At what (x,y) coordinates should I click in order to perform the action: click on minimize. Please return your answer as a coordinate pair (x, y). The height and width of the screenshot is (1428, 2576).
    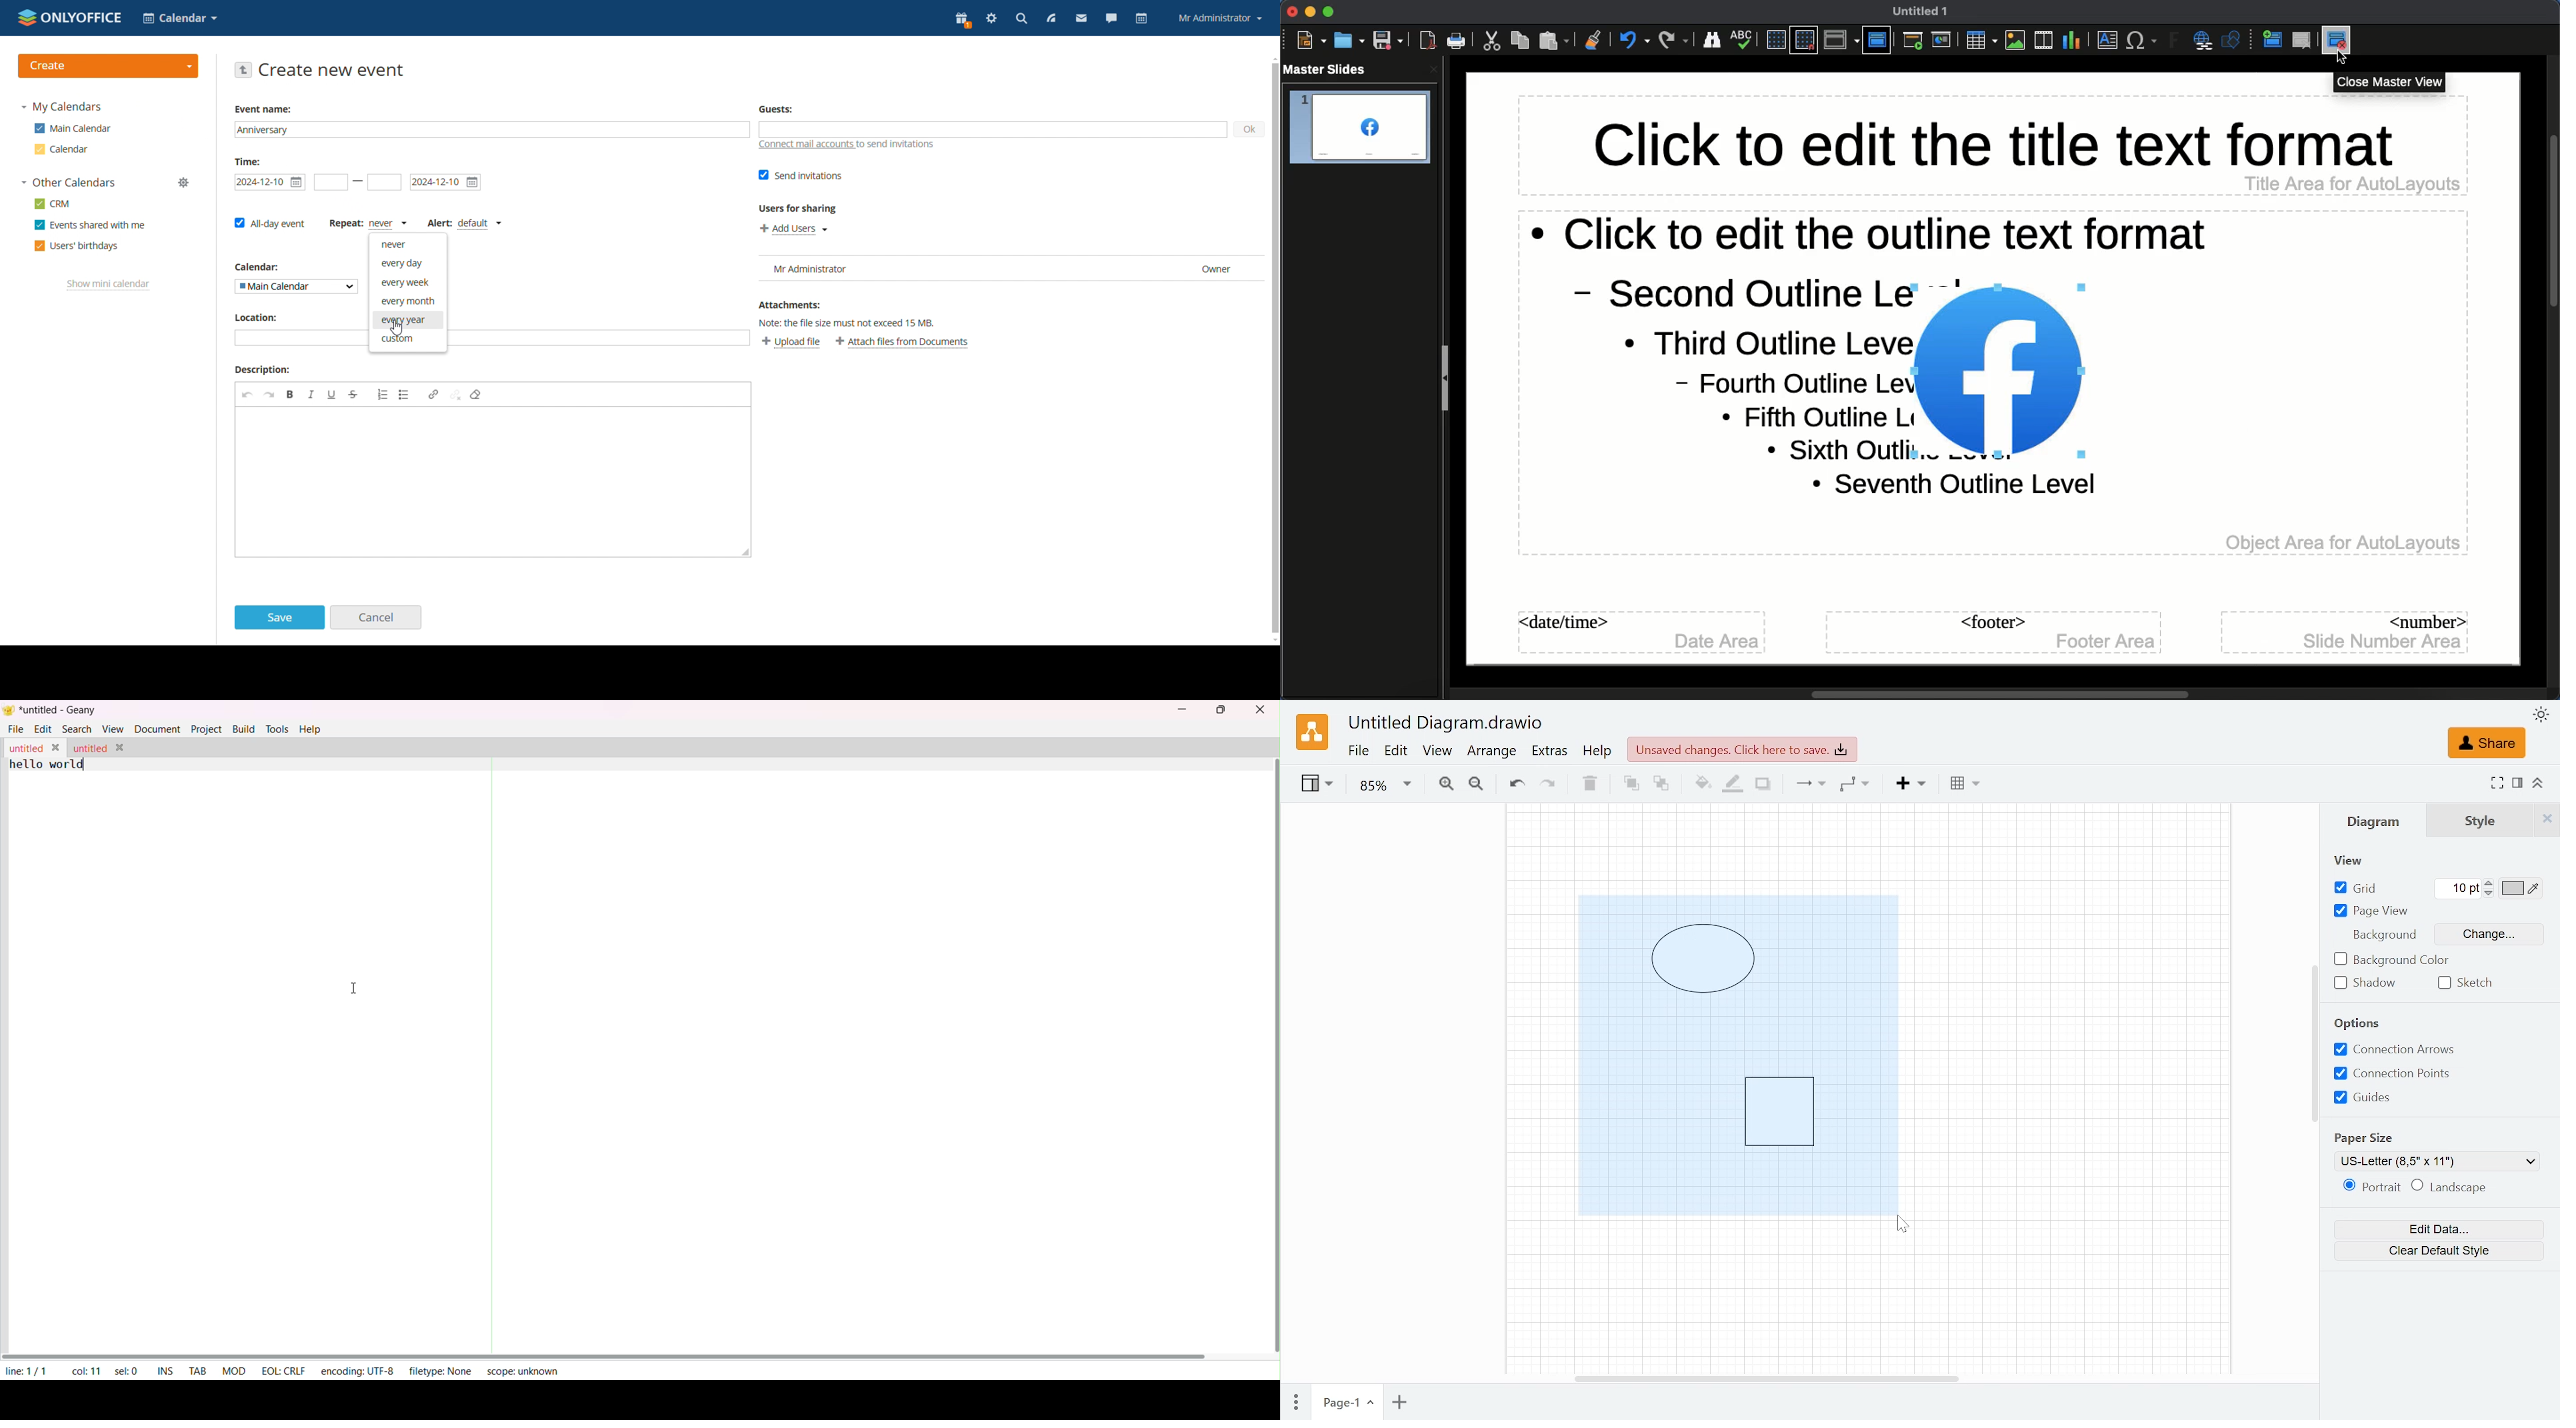
    Looking at the image, I should click on (1181, 709).